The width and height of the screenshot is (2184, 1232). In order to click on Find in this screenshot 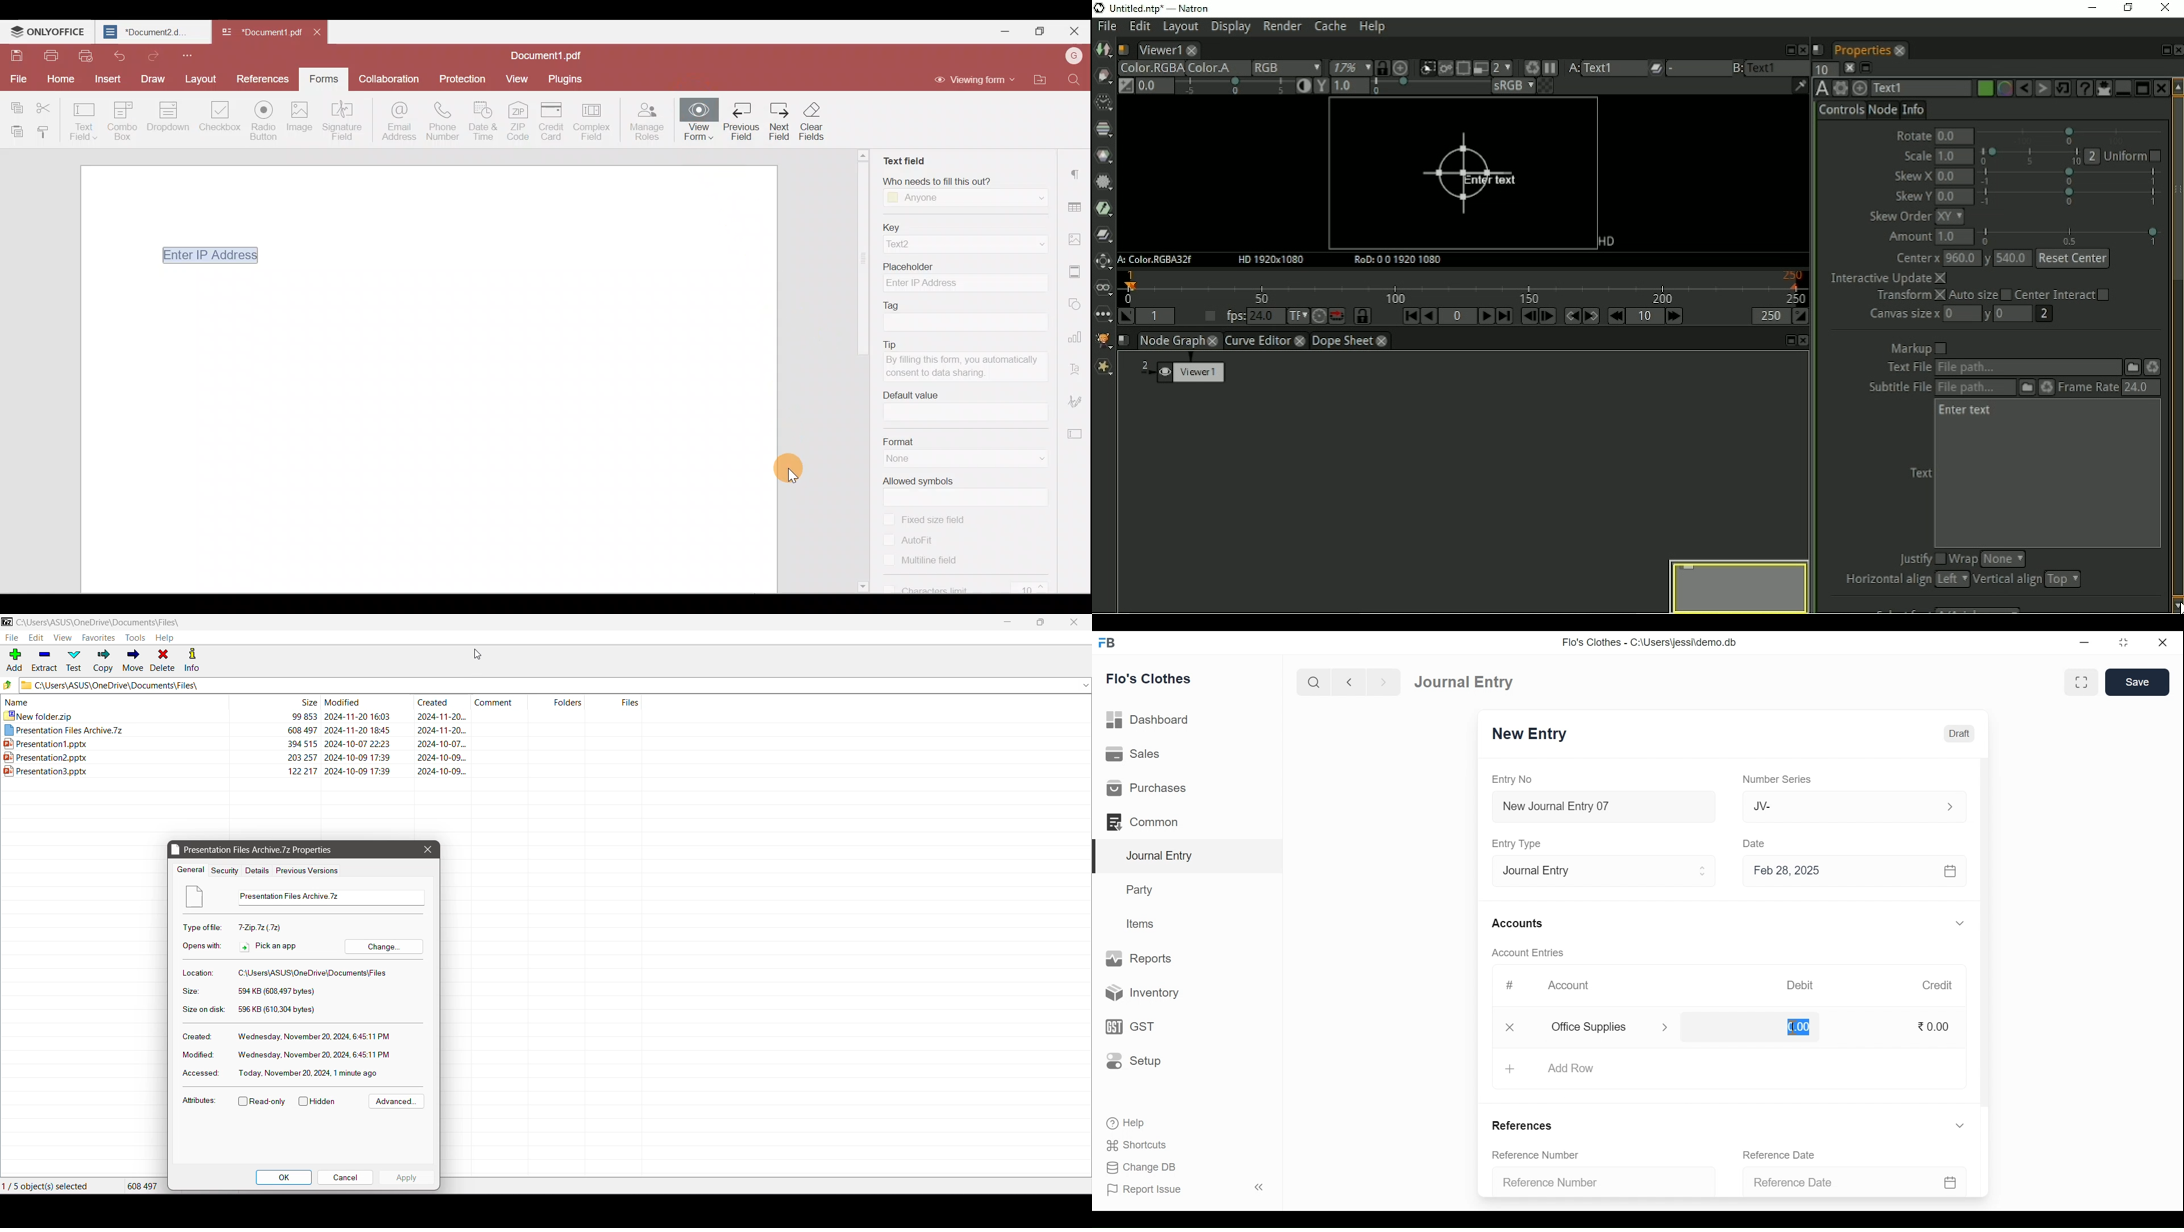, I will do `click(1074, 81)`.